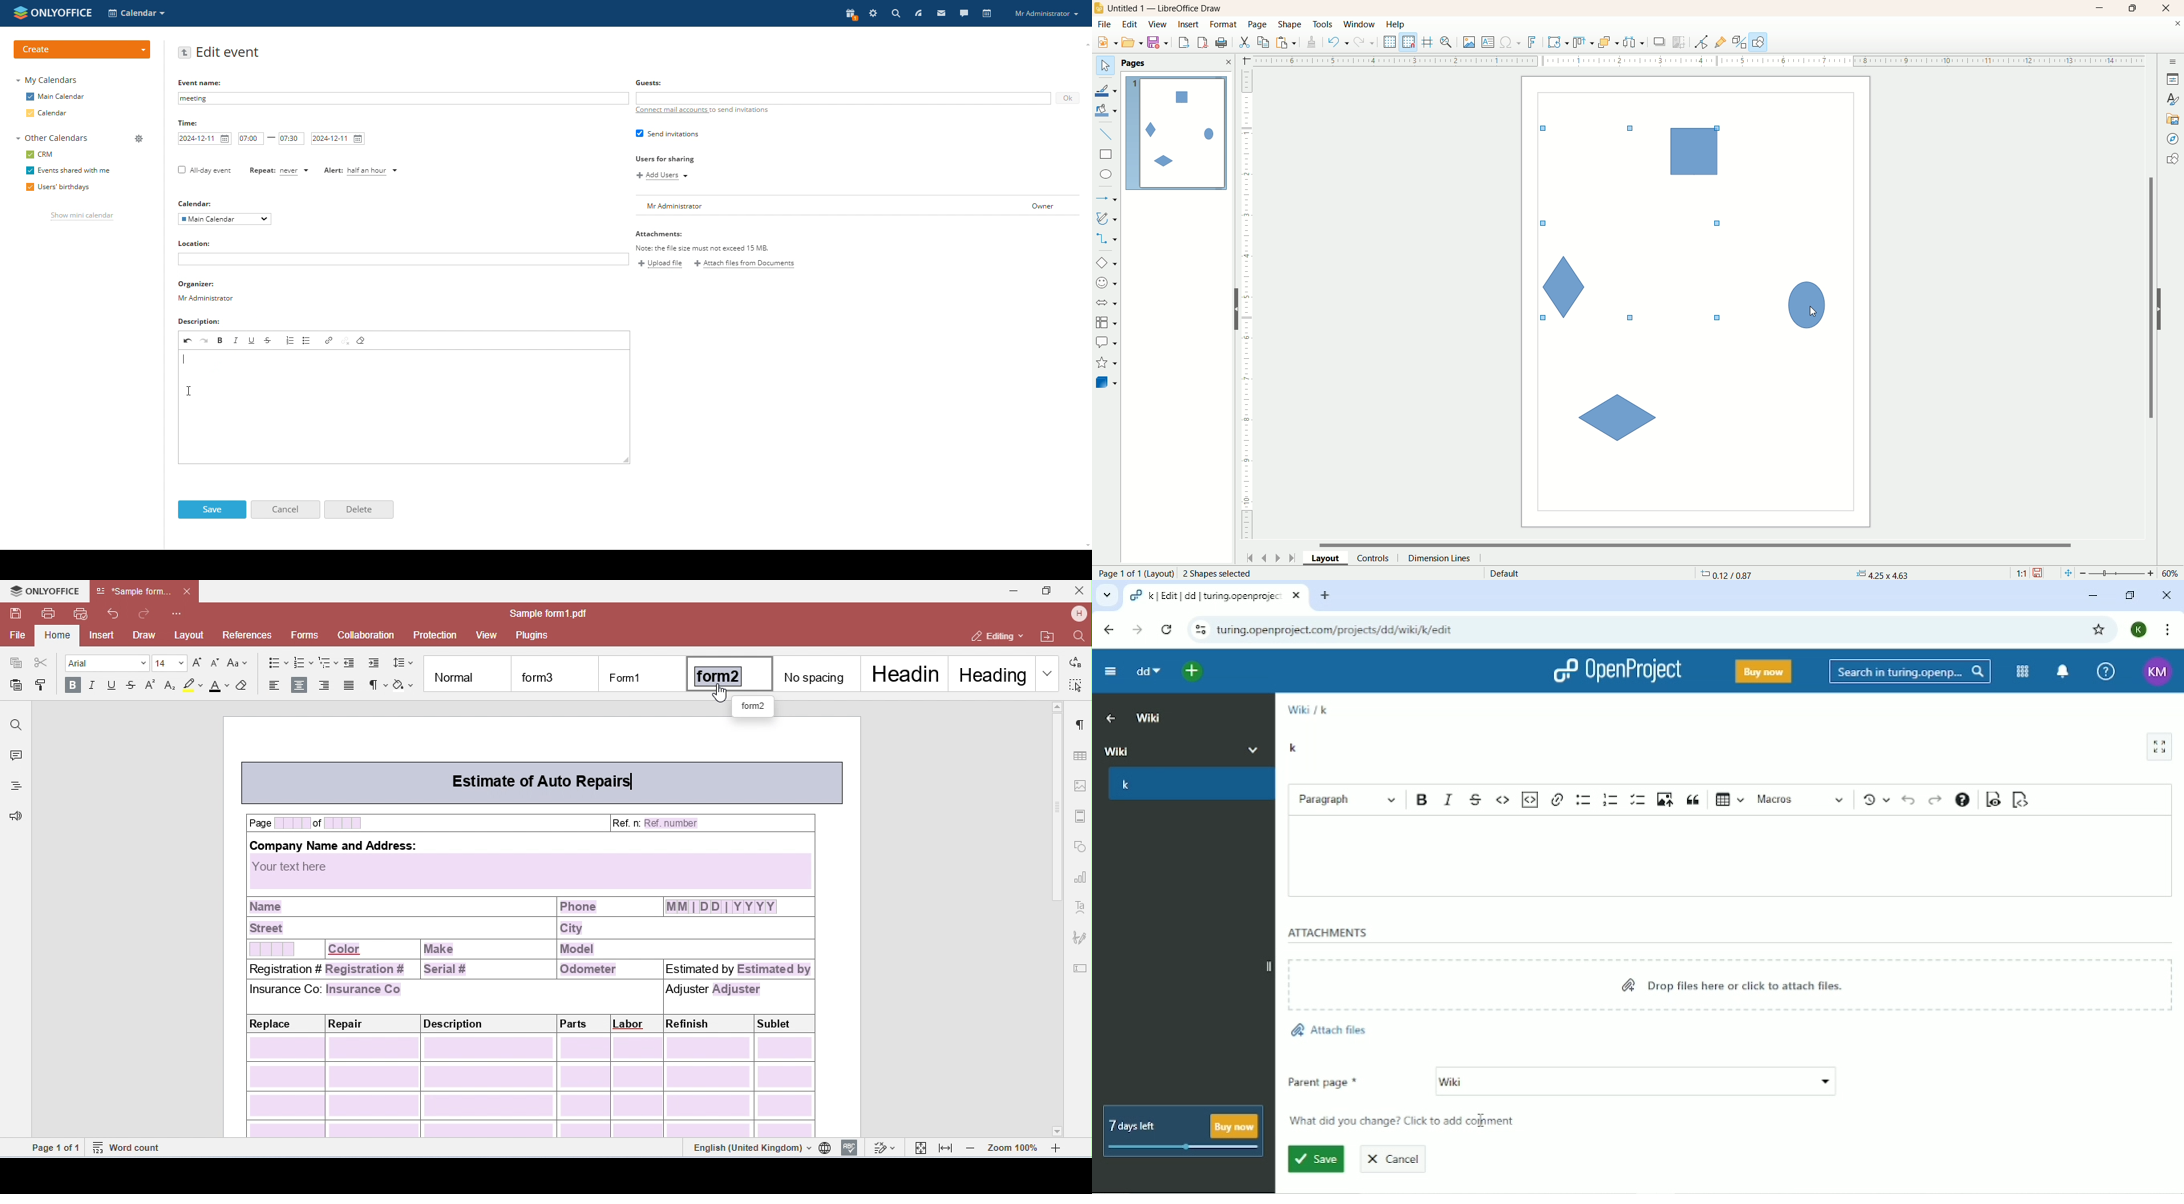 The width and height of the screenshot is (2184, 1204). I want to click on window, so click(1362, 25).